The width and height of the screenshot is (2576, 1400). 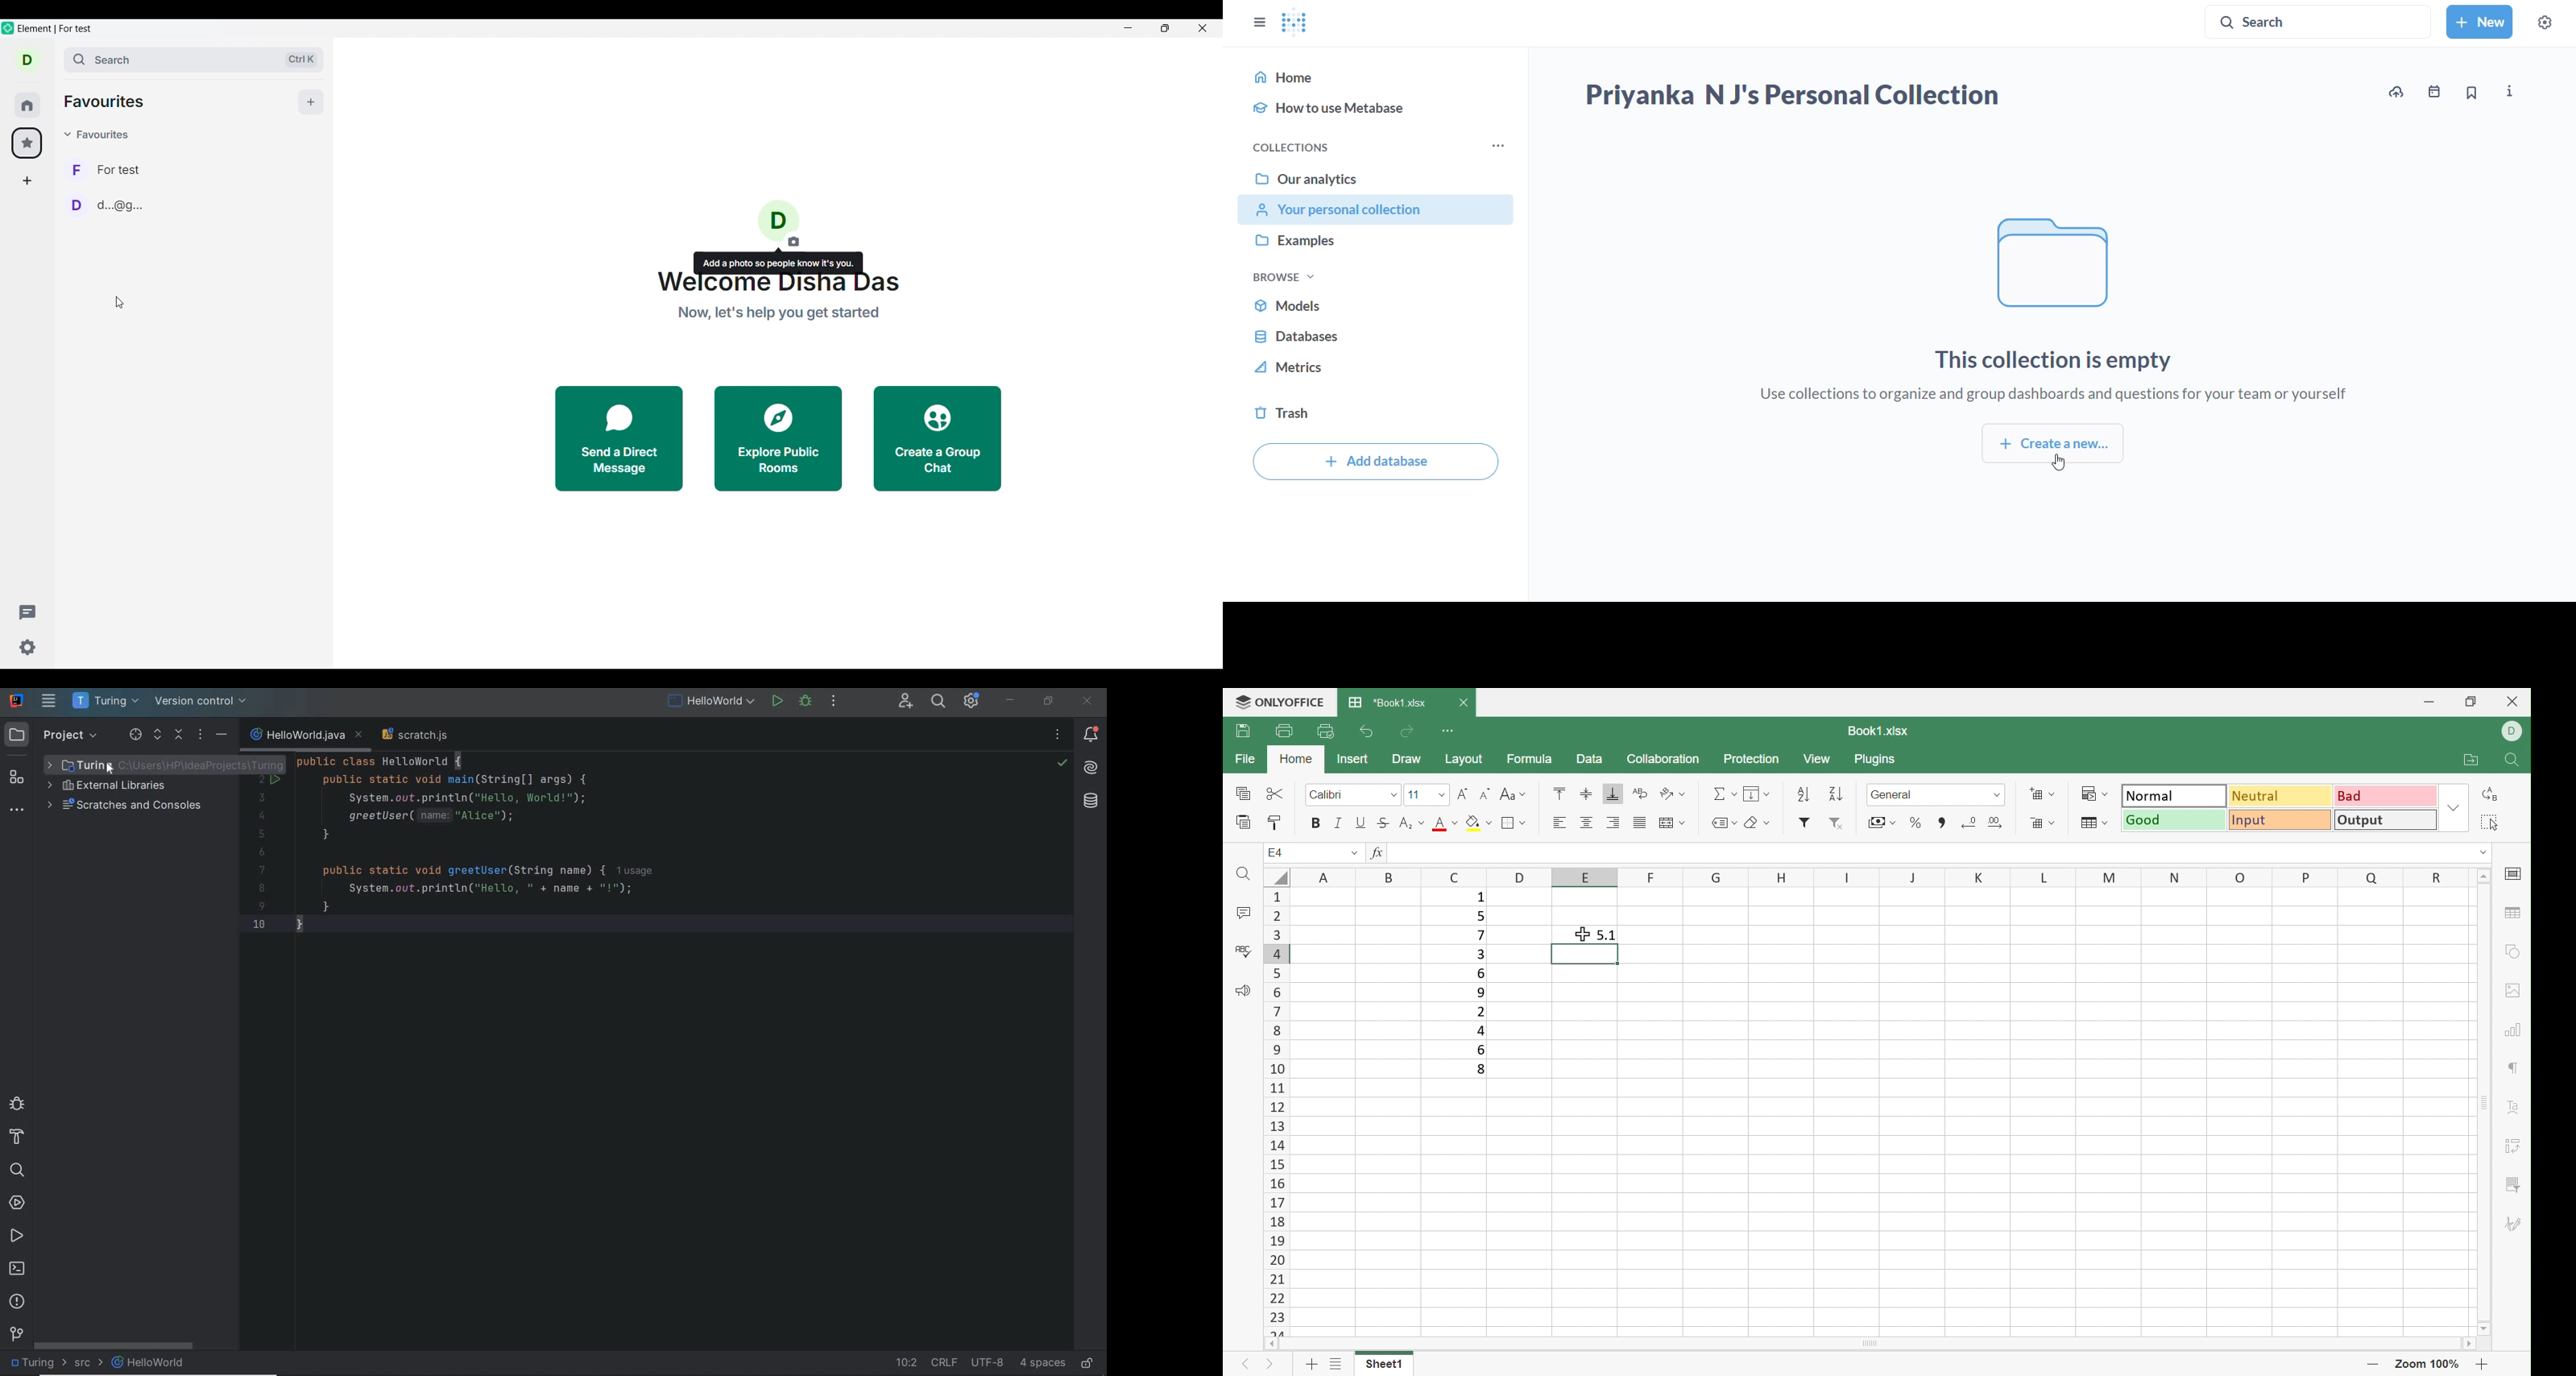 What do you see at coordinates (29, 647) in the screenshot?
I see `Settings` at bounding box center [29, 647].